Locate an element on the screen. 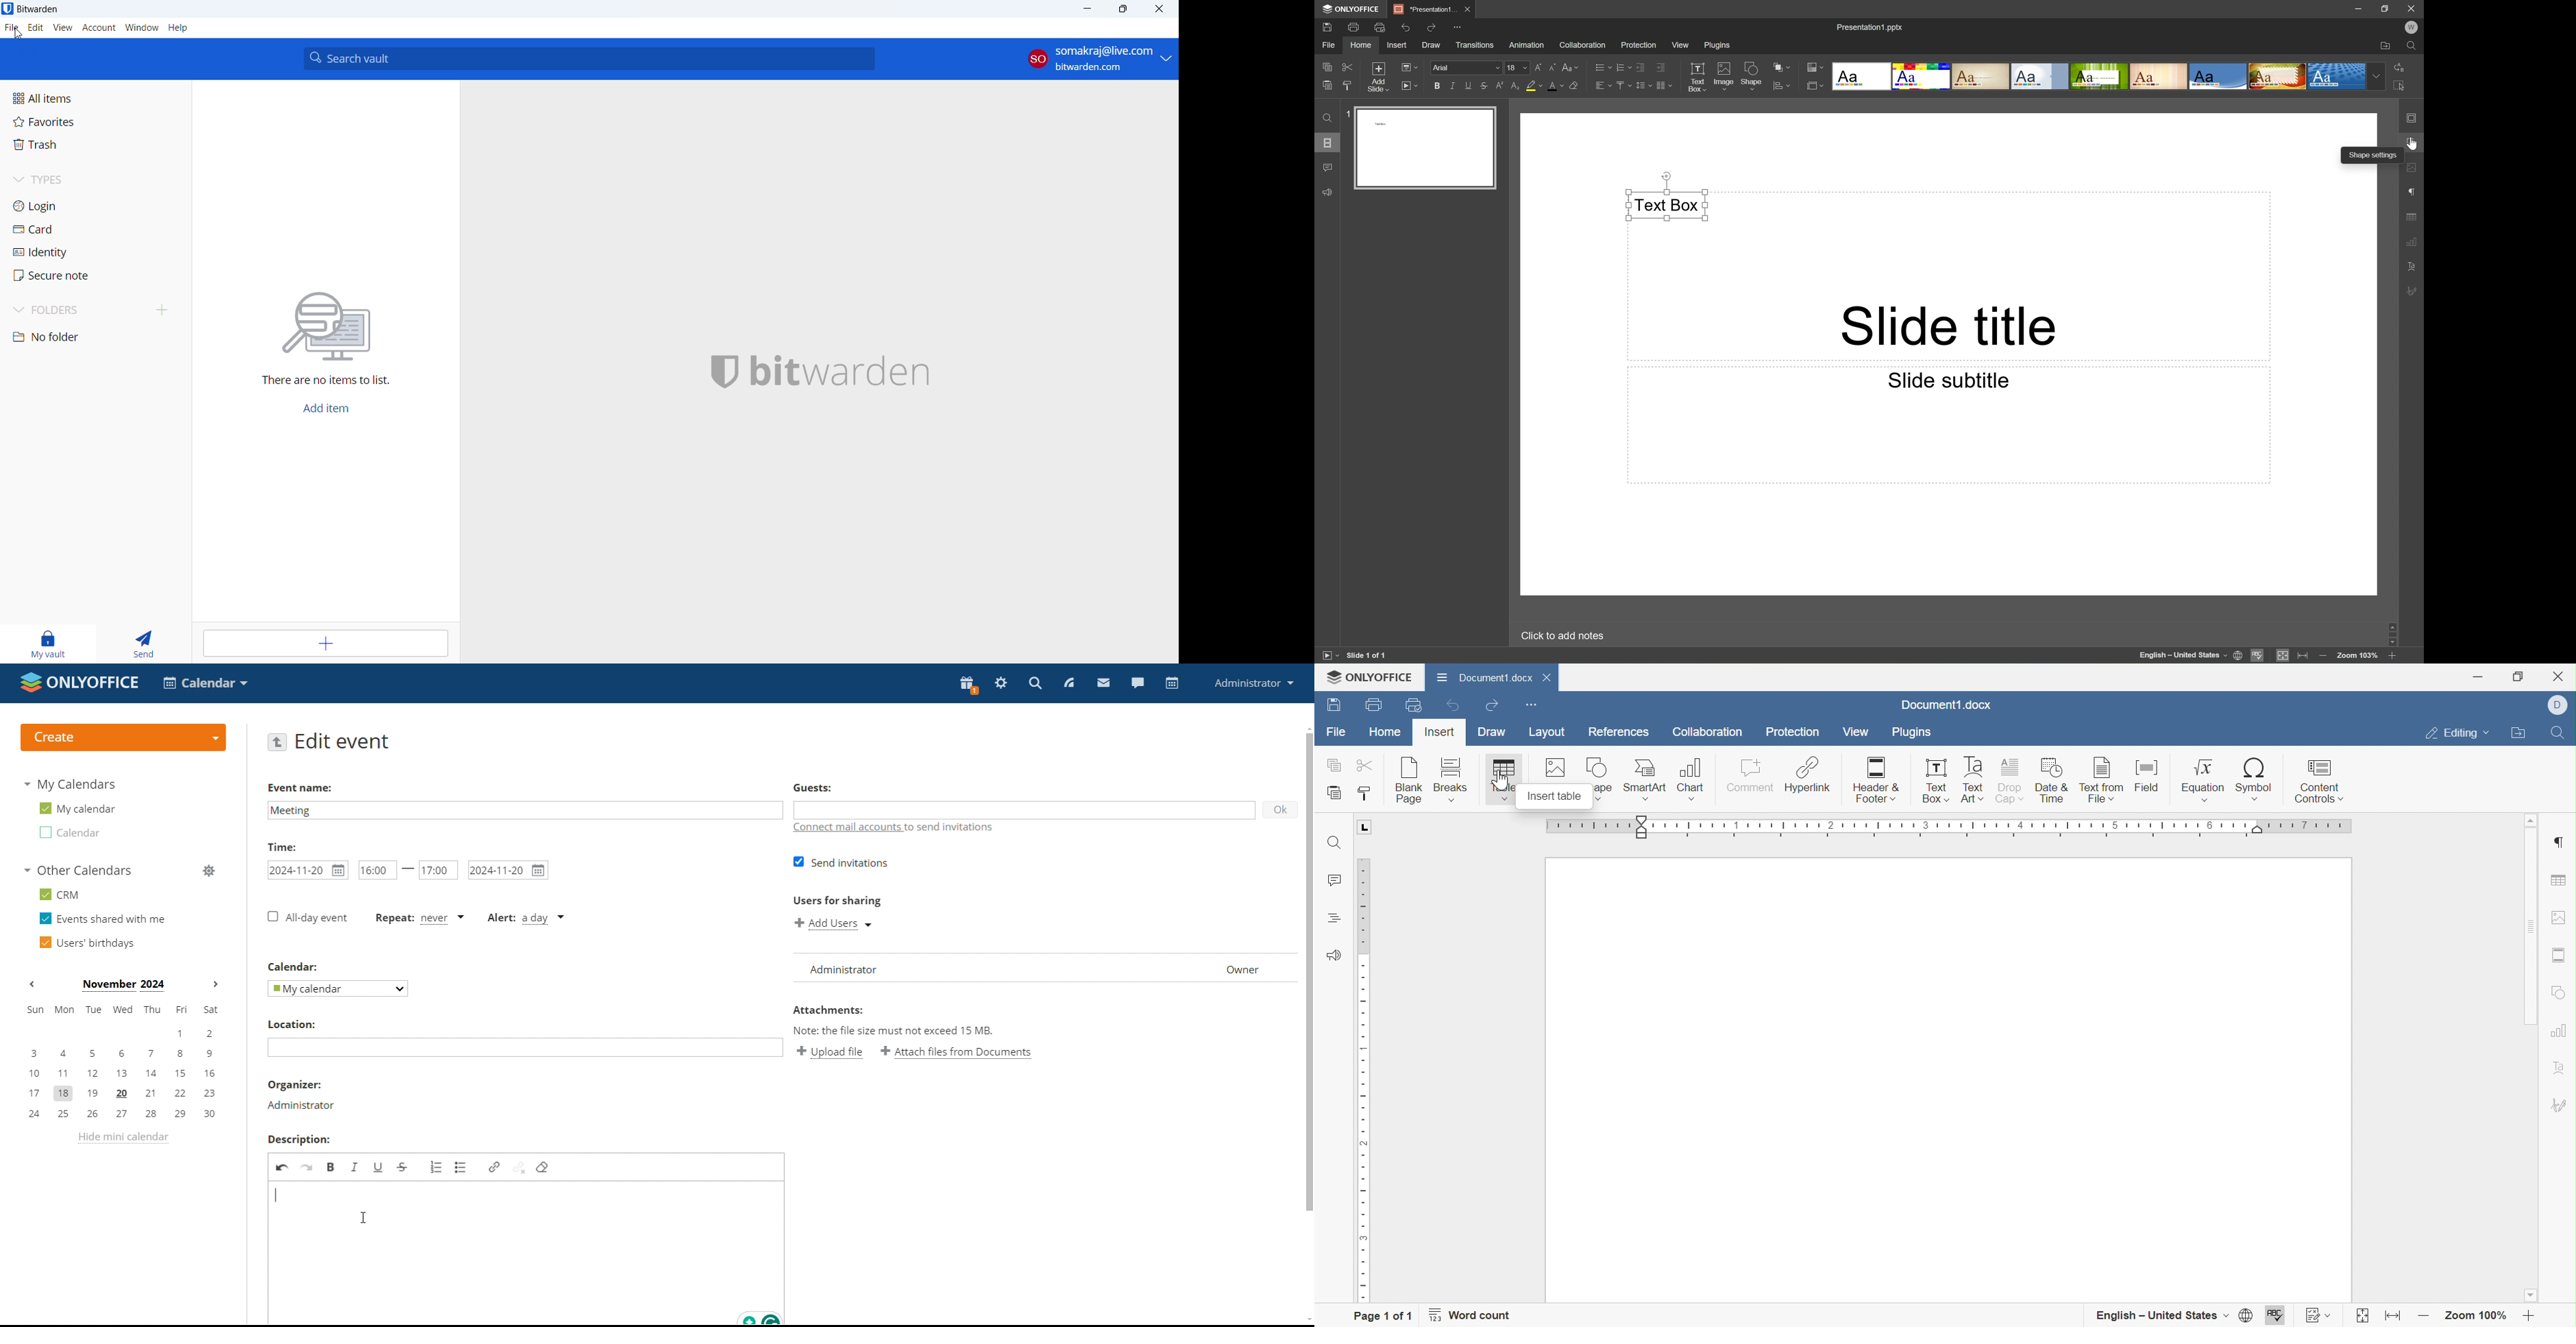 Image resolution: width=2576 pixels, height=1344 pixels. *Presentation1... is located at coordinates (1425, 10).